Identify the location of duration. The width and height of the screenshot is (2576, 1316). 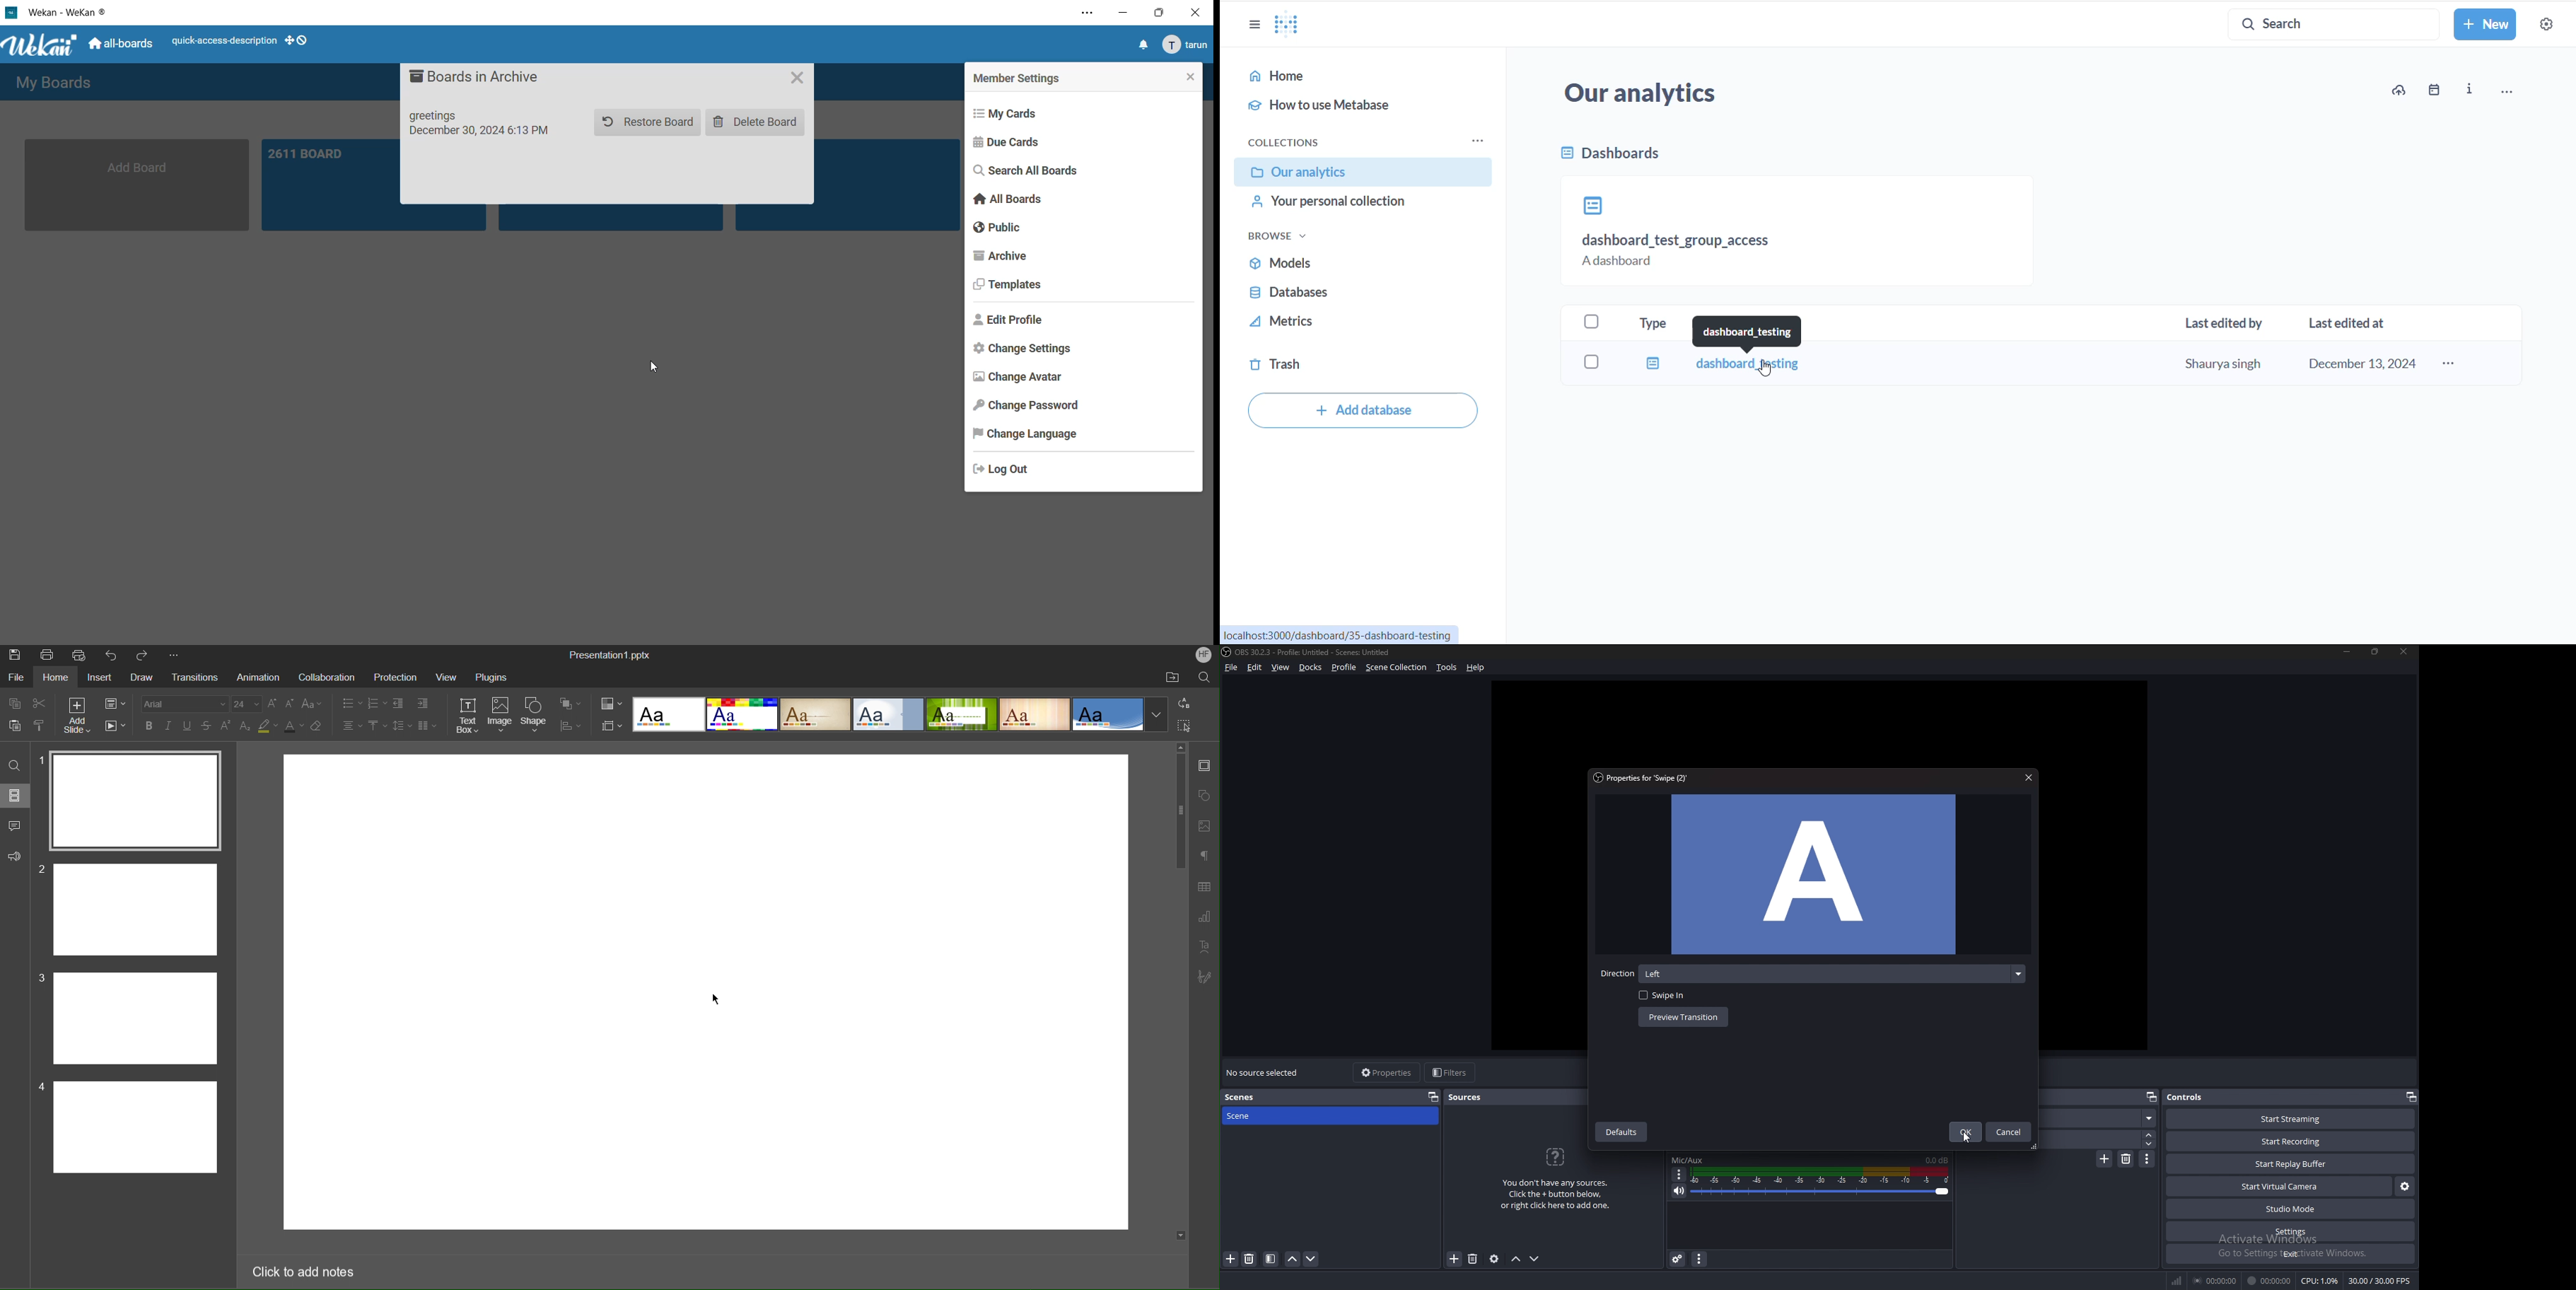
(2091, 1139).